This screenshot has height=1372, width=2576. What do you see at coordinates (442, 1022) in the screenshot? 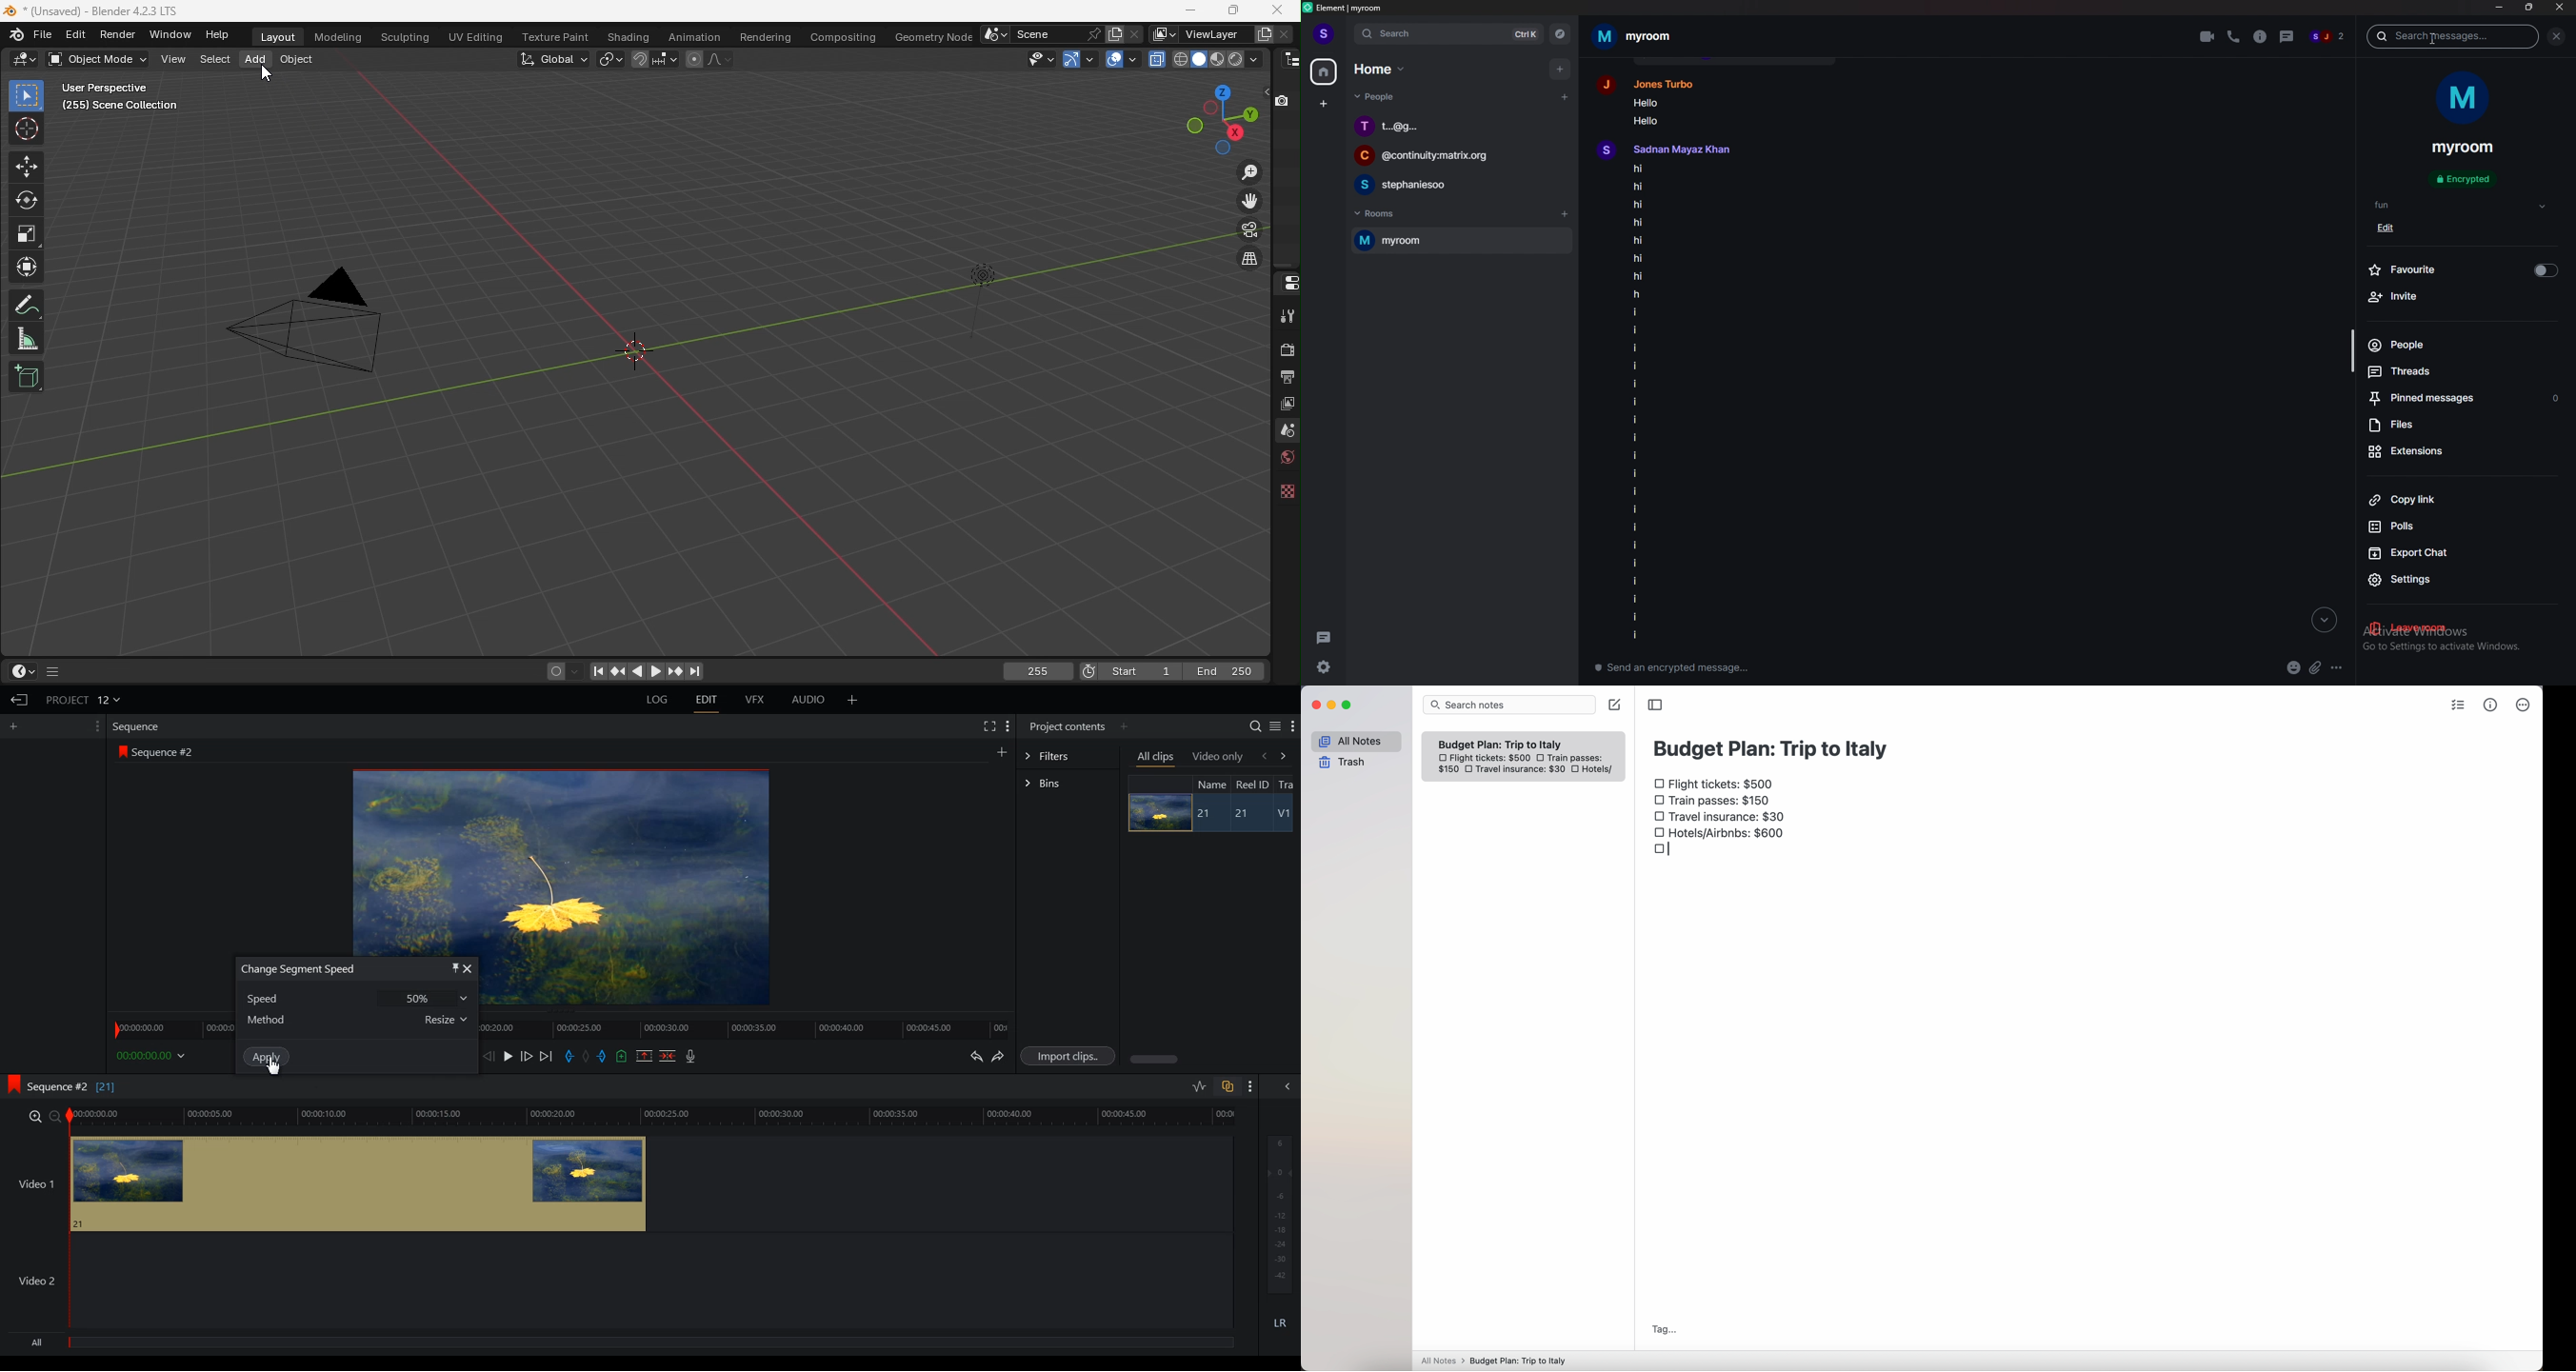
I see `Resize` at bounding box center [442, 1022].